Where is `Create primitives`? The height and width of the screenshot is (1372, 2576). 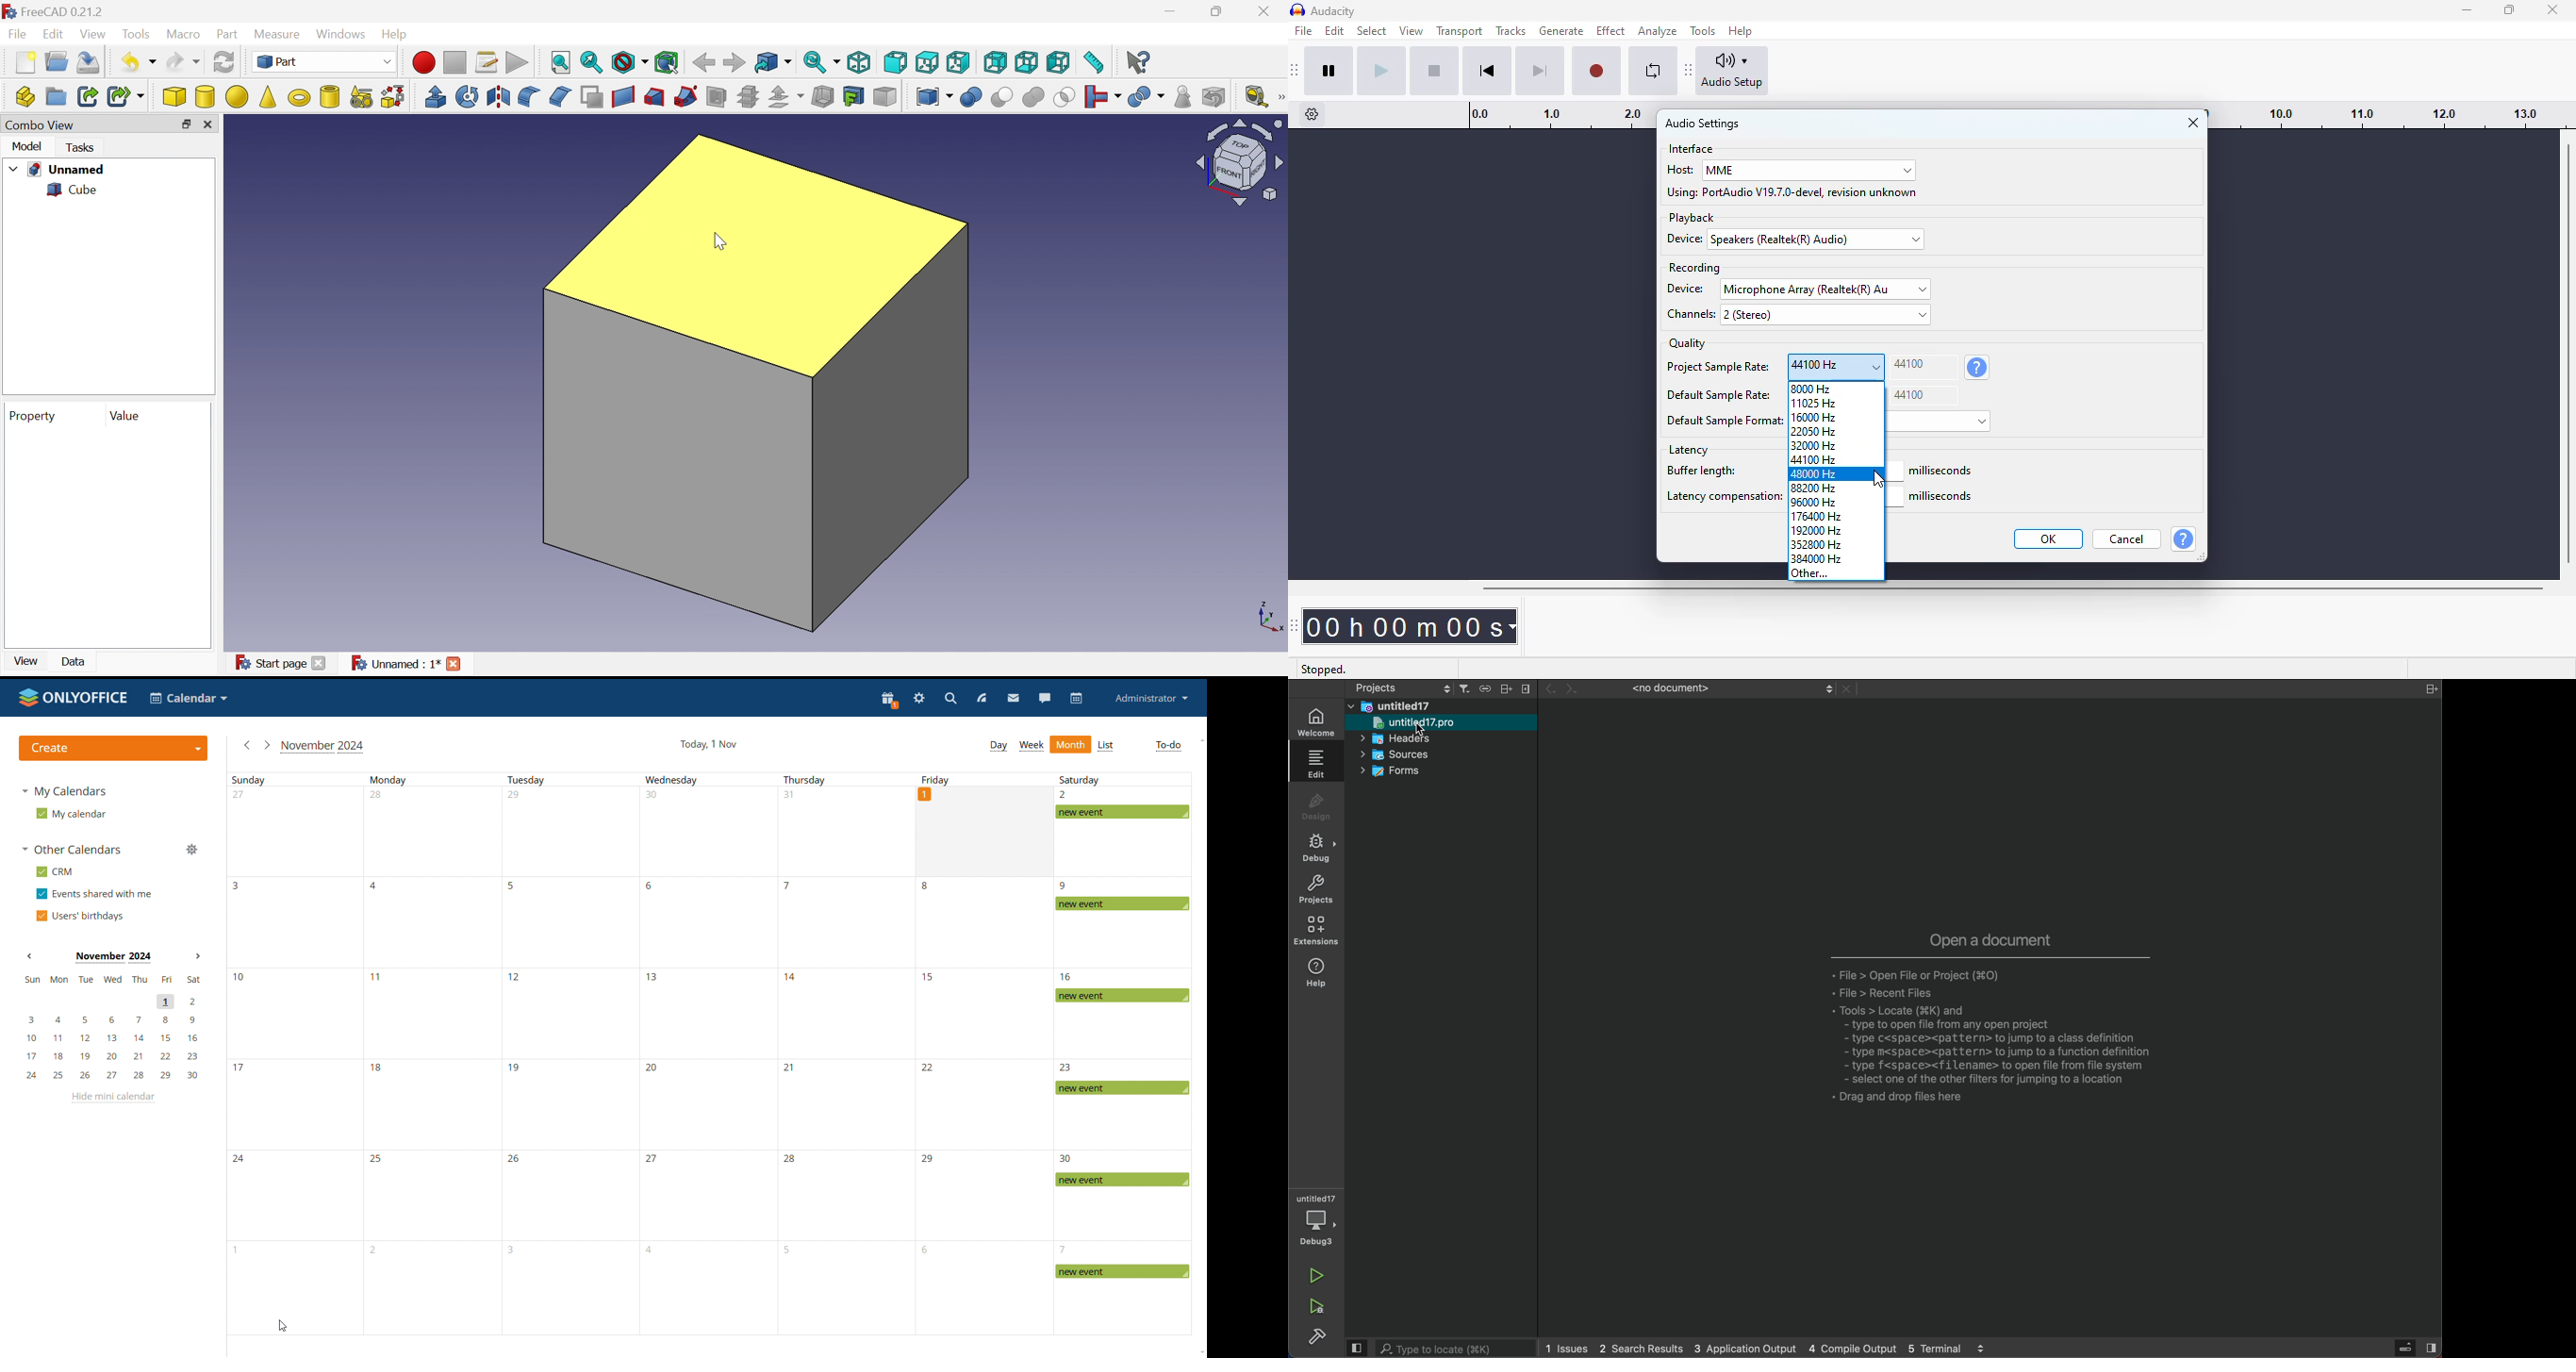 Create primitives is located at coordinates (362, 96).